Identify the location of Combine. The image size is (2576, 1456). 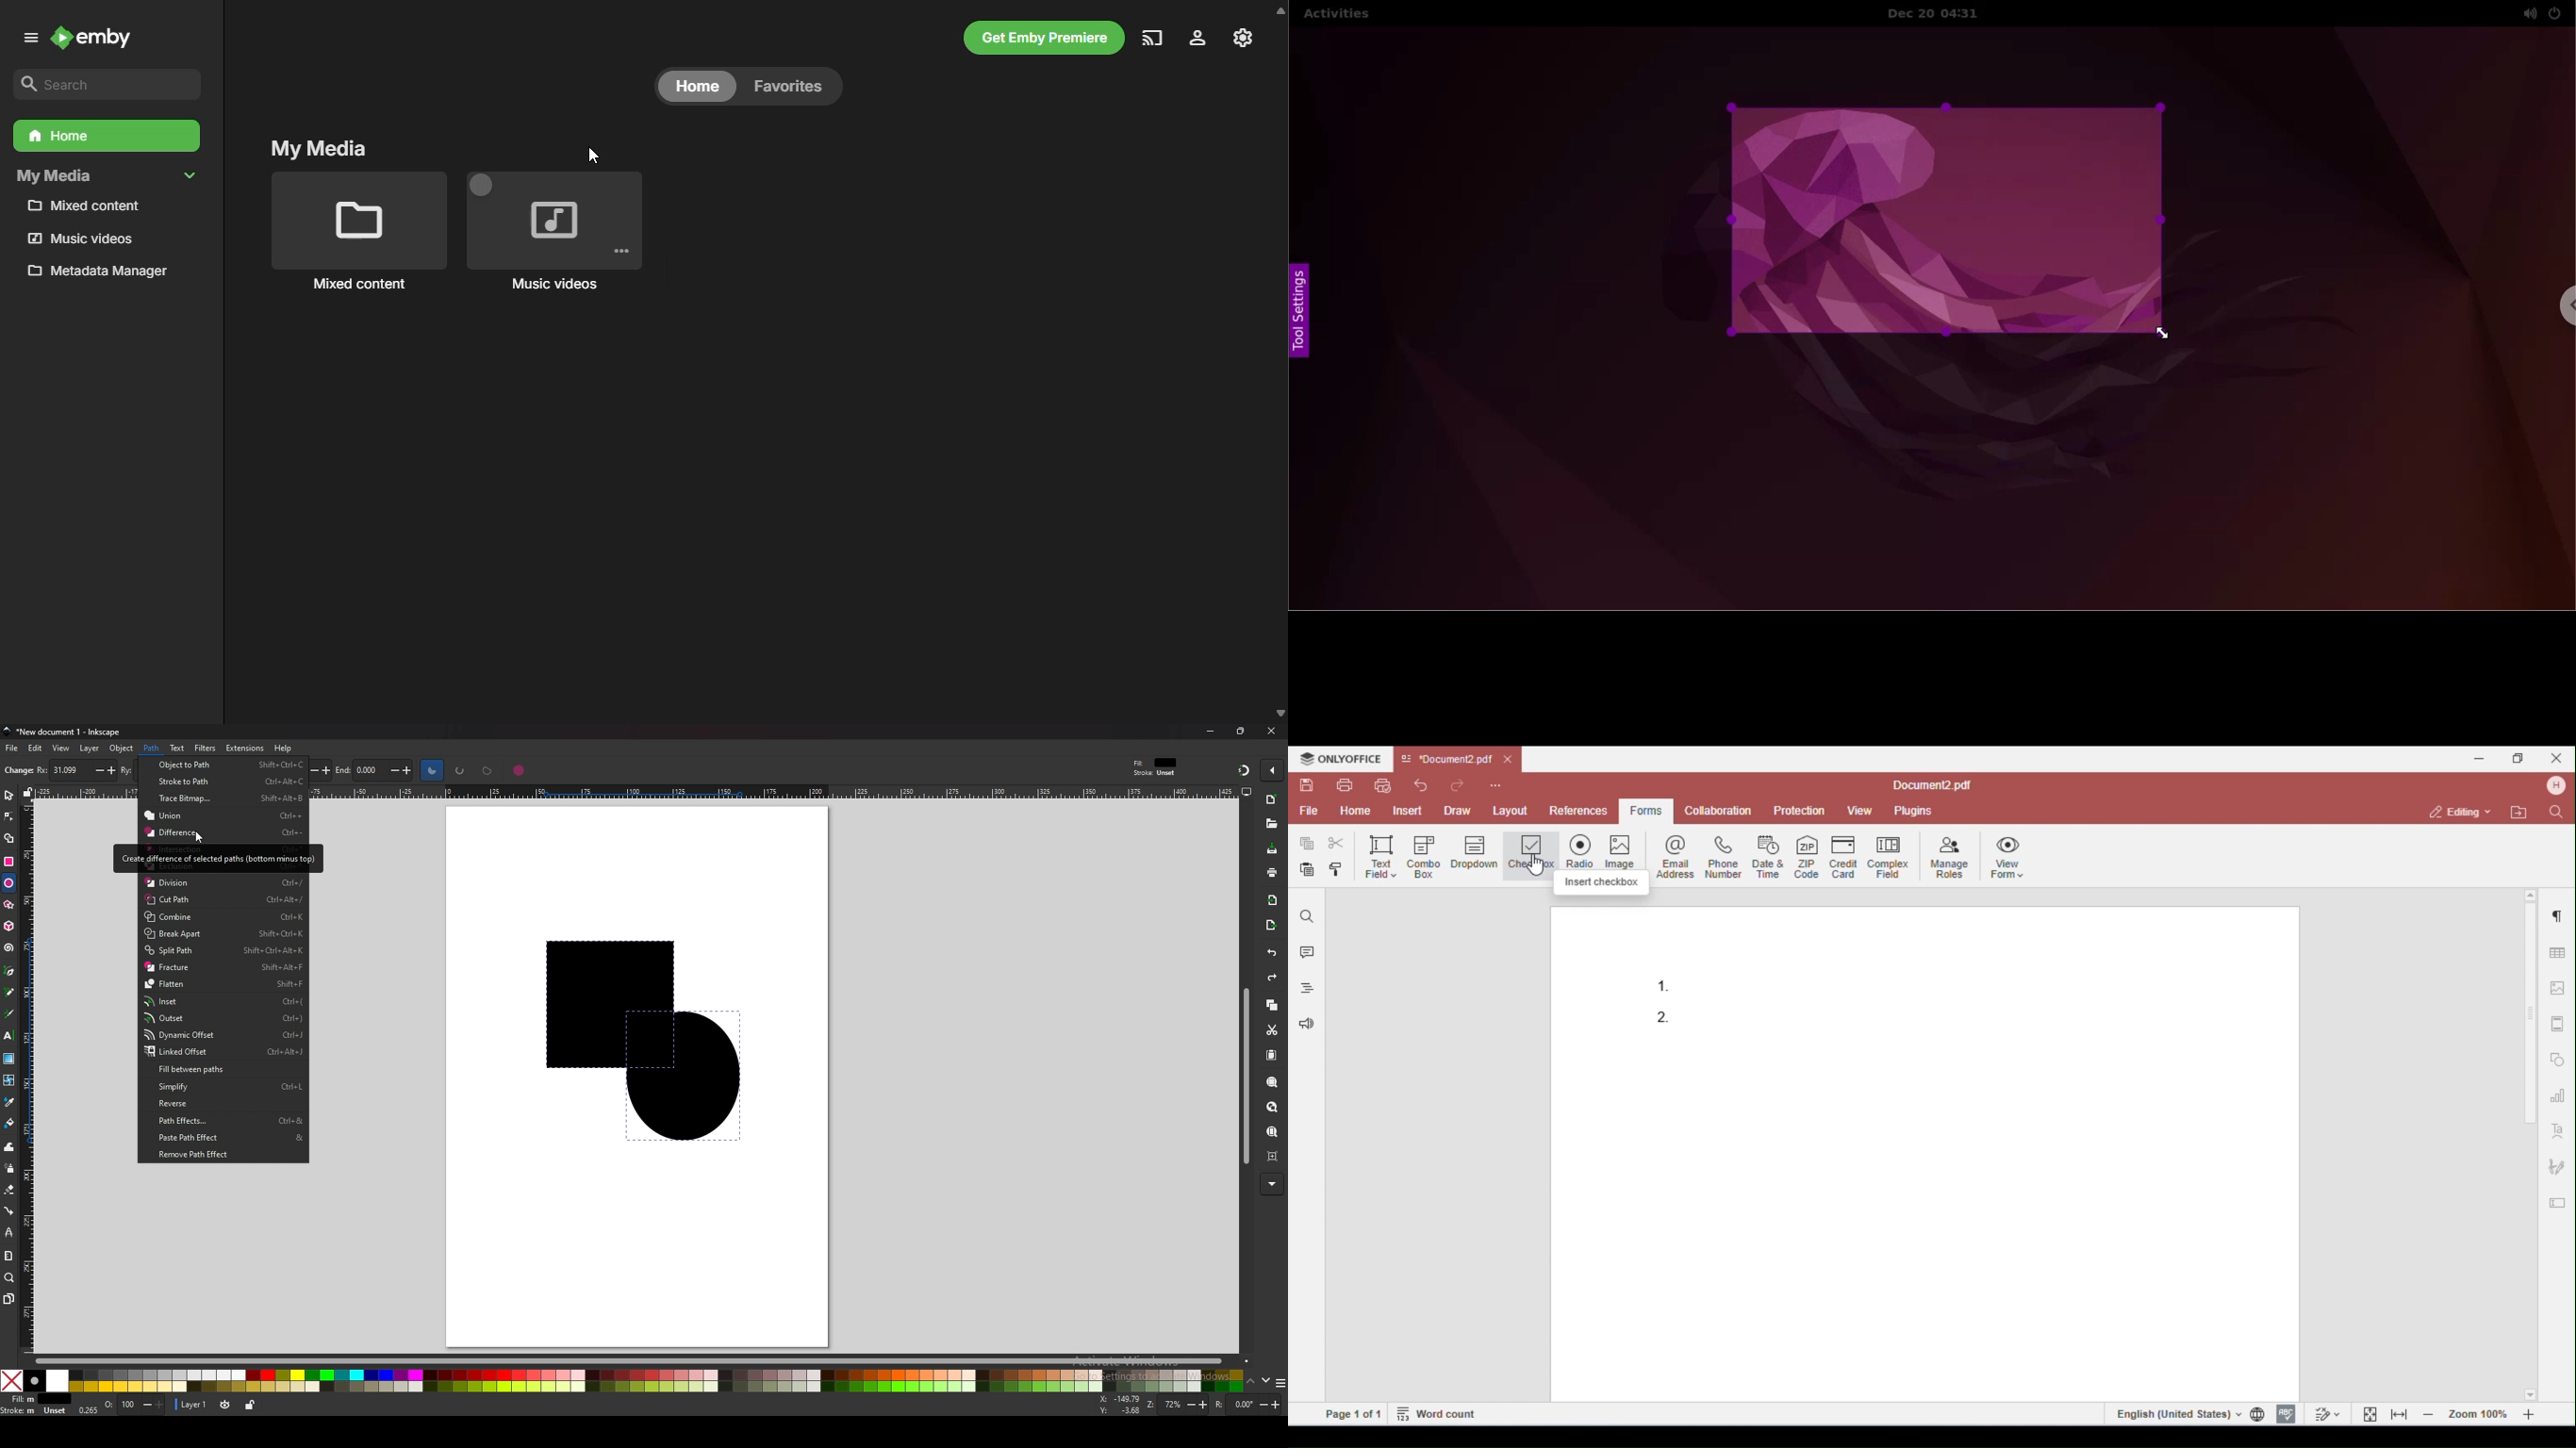
(220, 918).